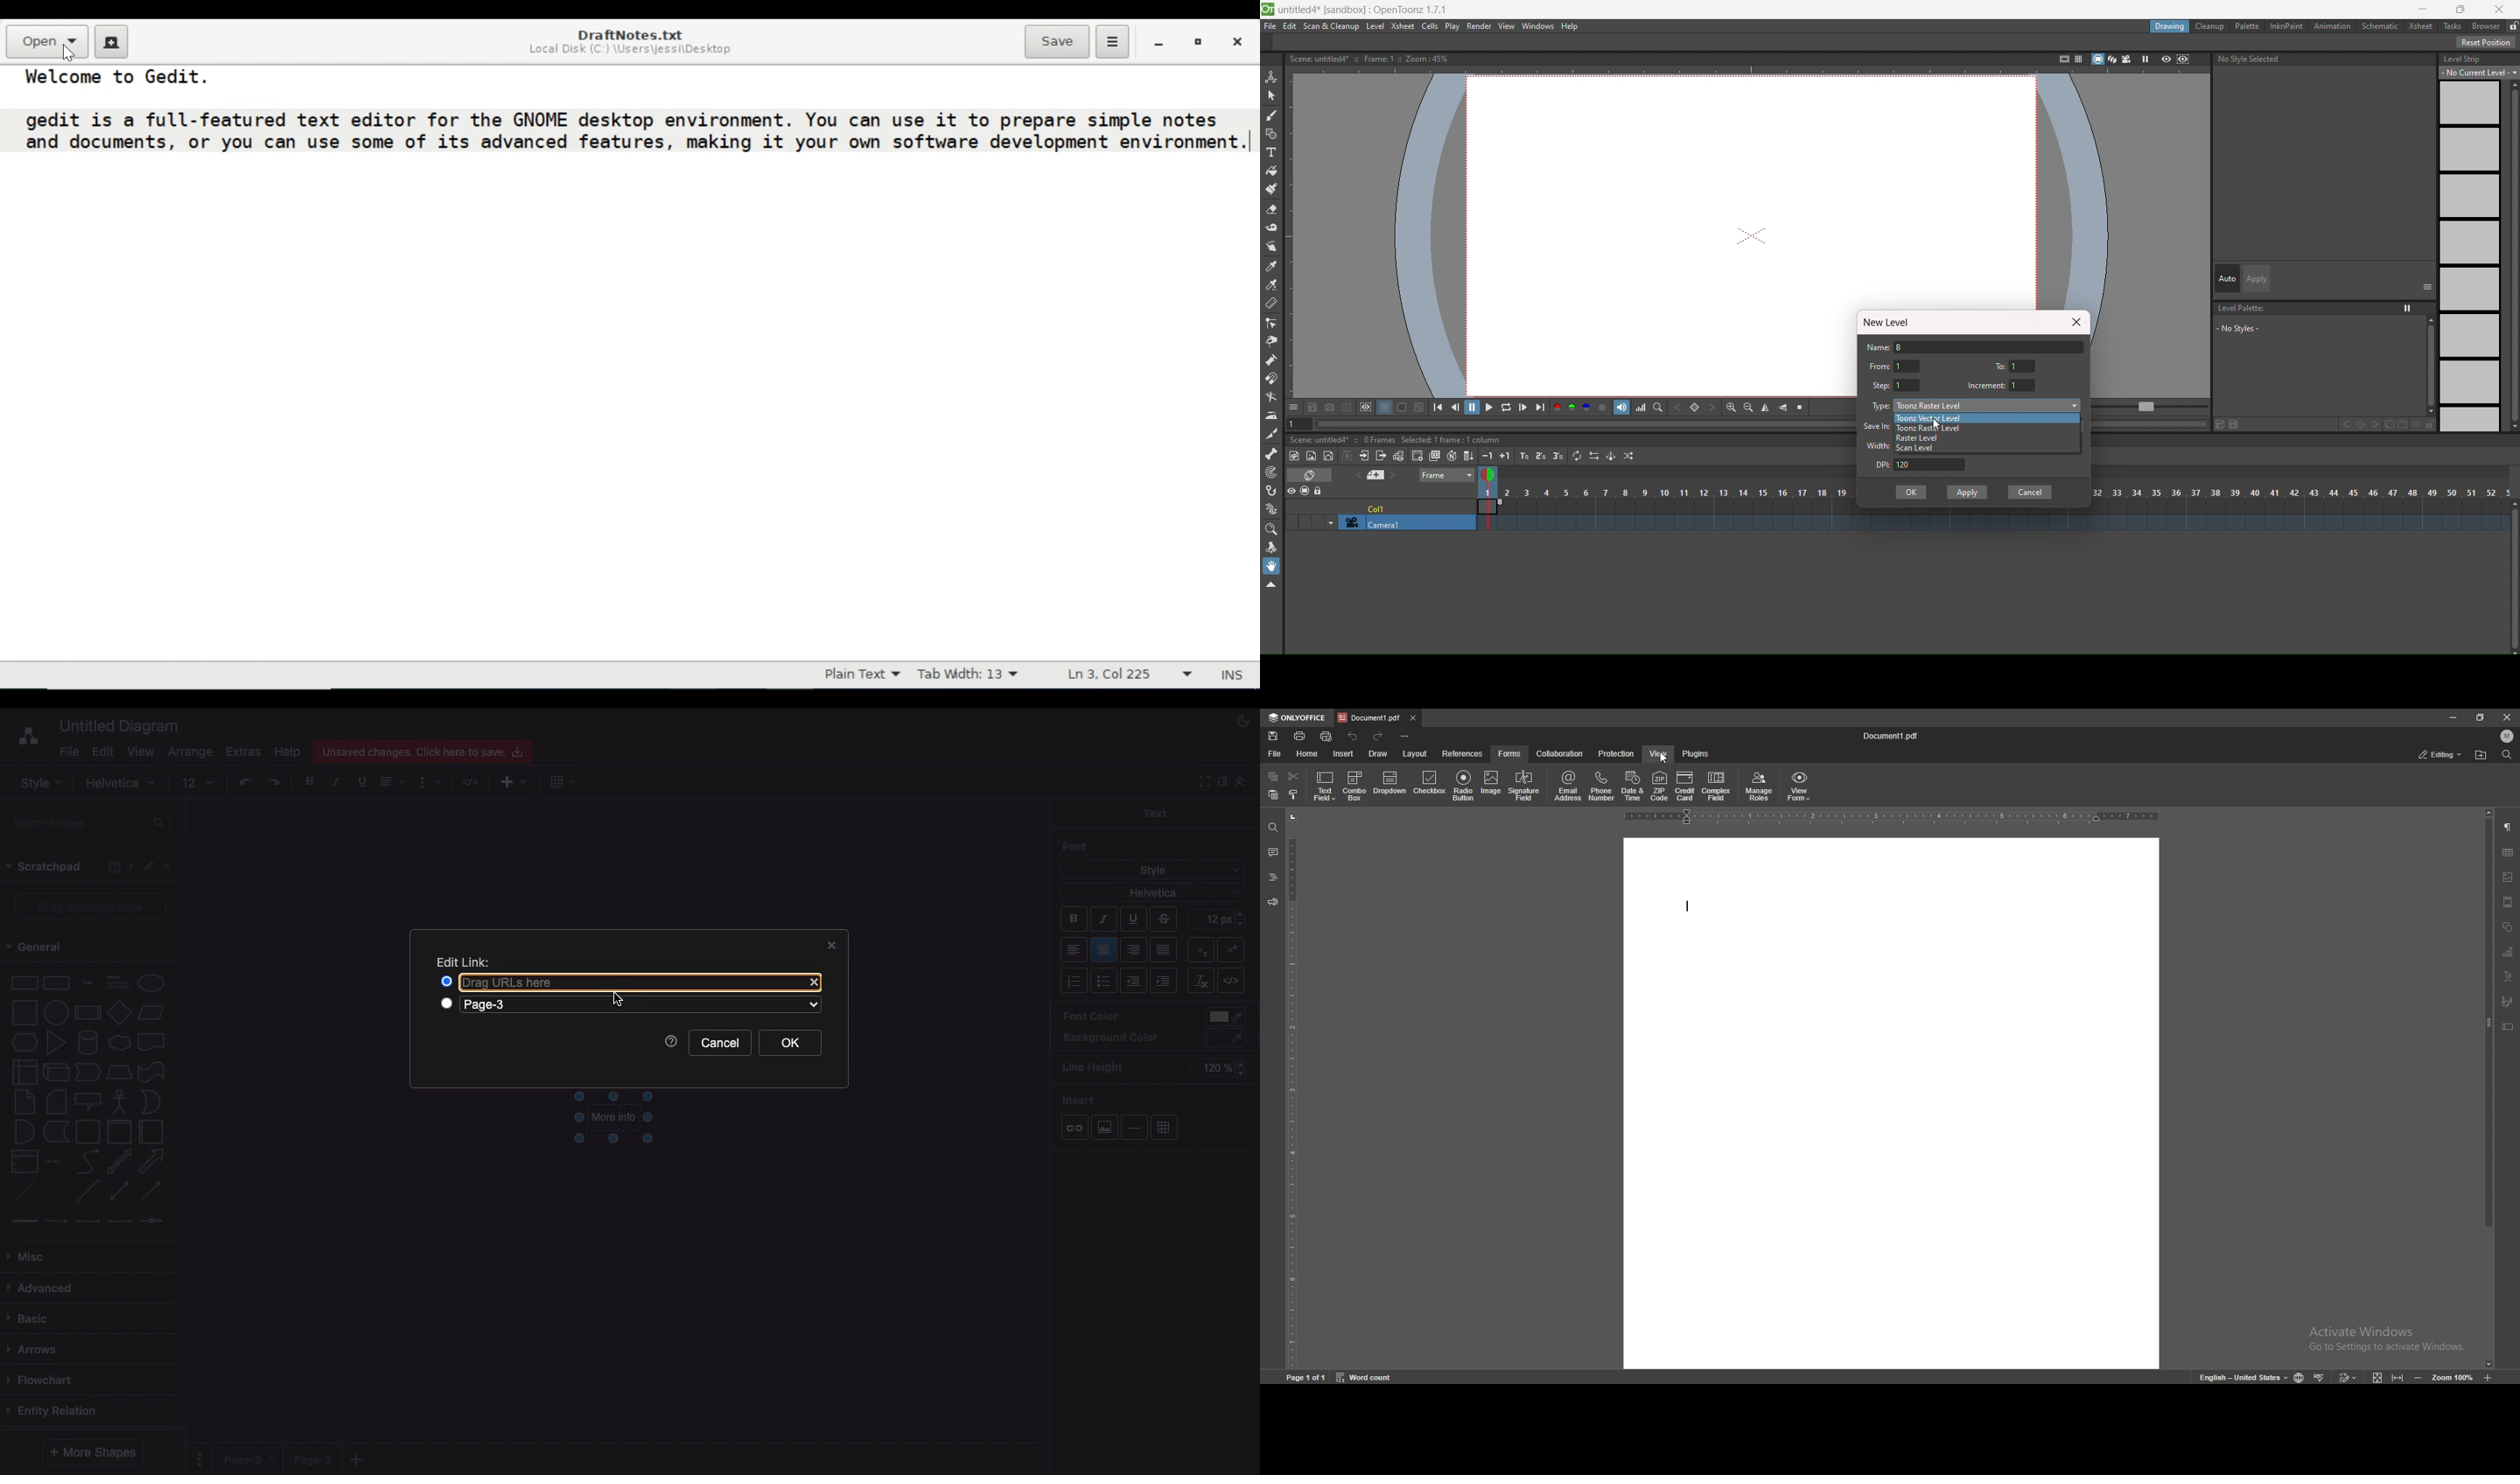 Image resolution: width=2520 pixels, height=1484 pixels. I want to click on line & Column, so click(1132, 675).